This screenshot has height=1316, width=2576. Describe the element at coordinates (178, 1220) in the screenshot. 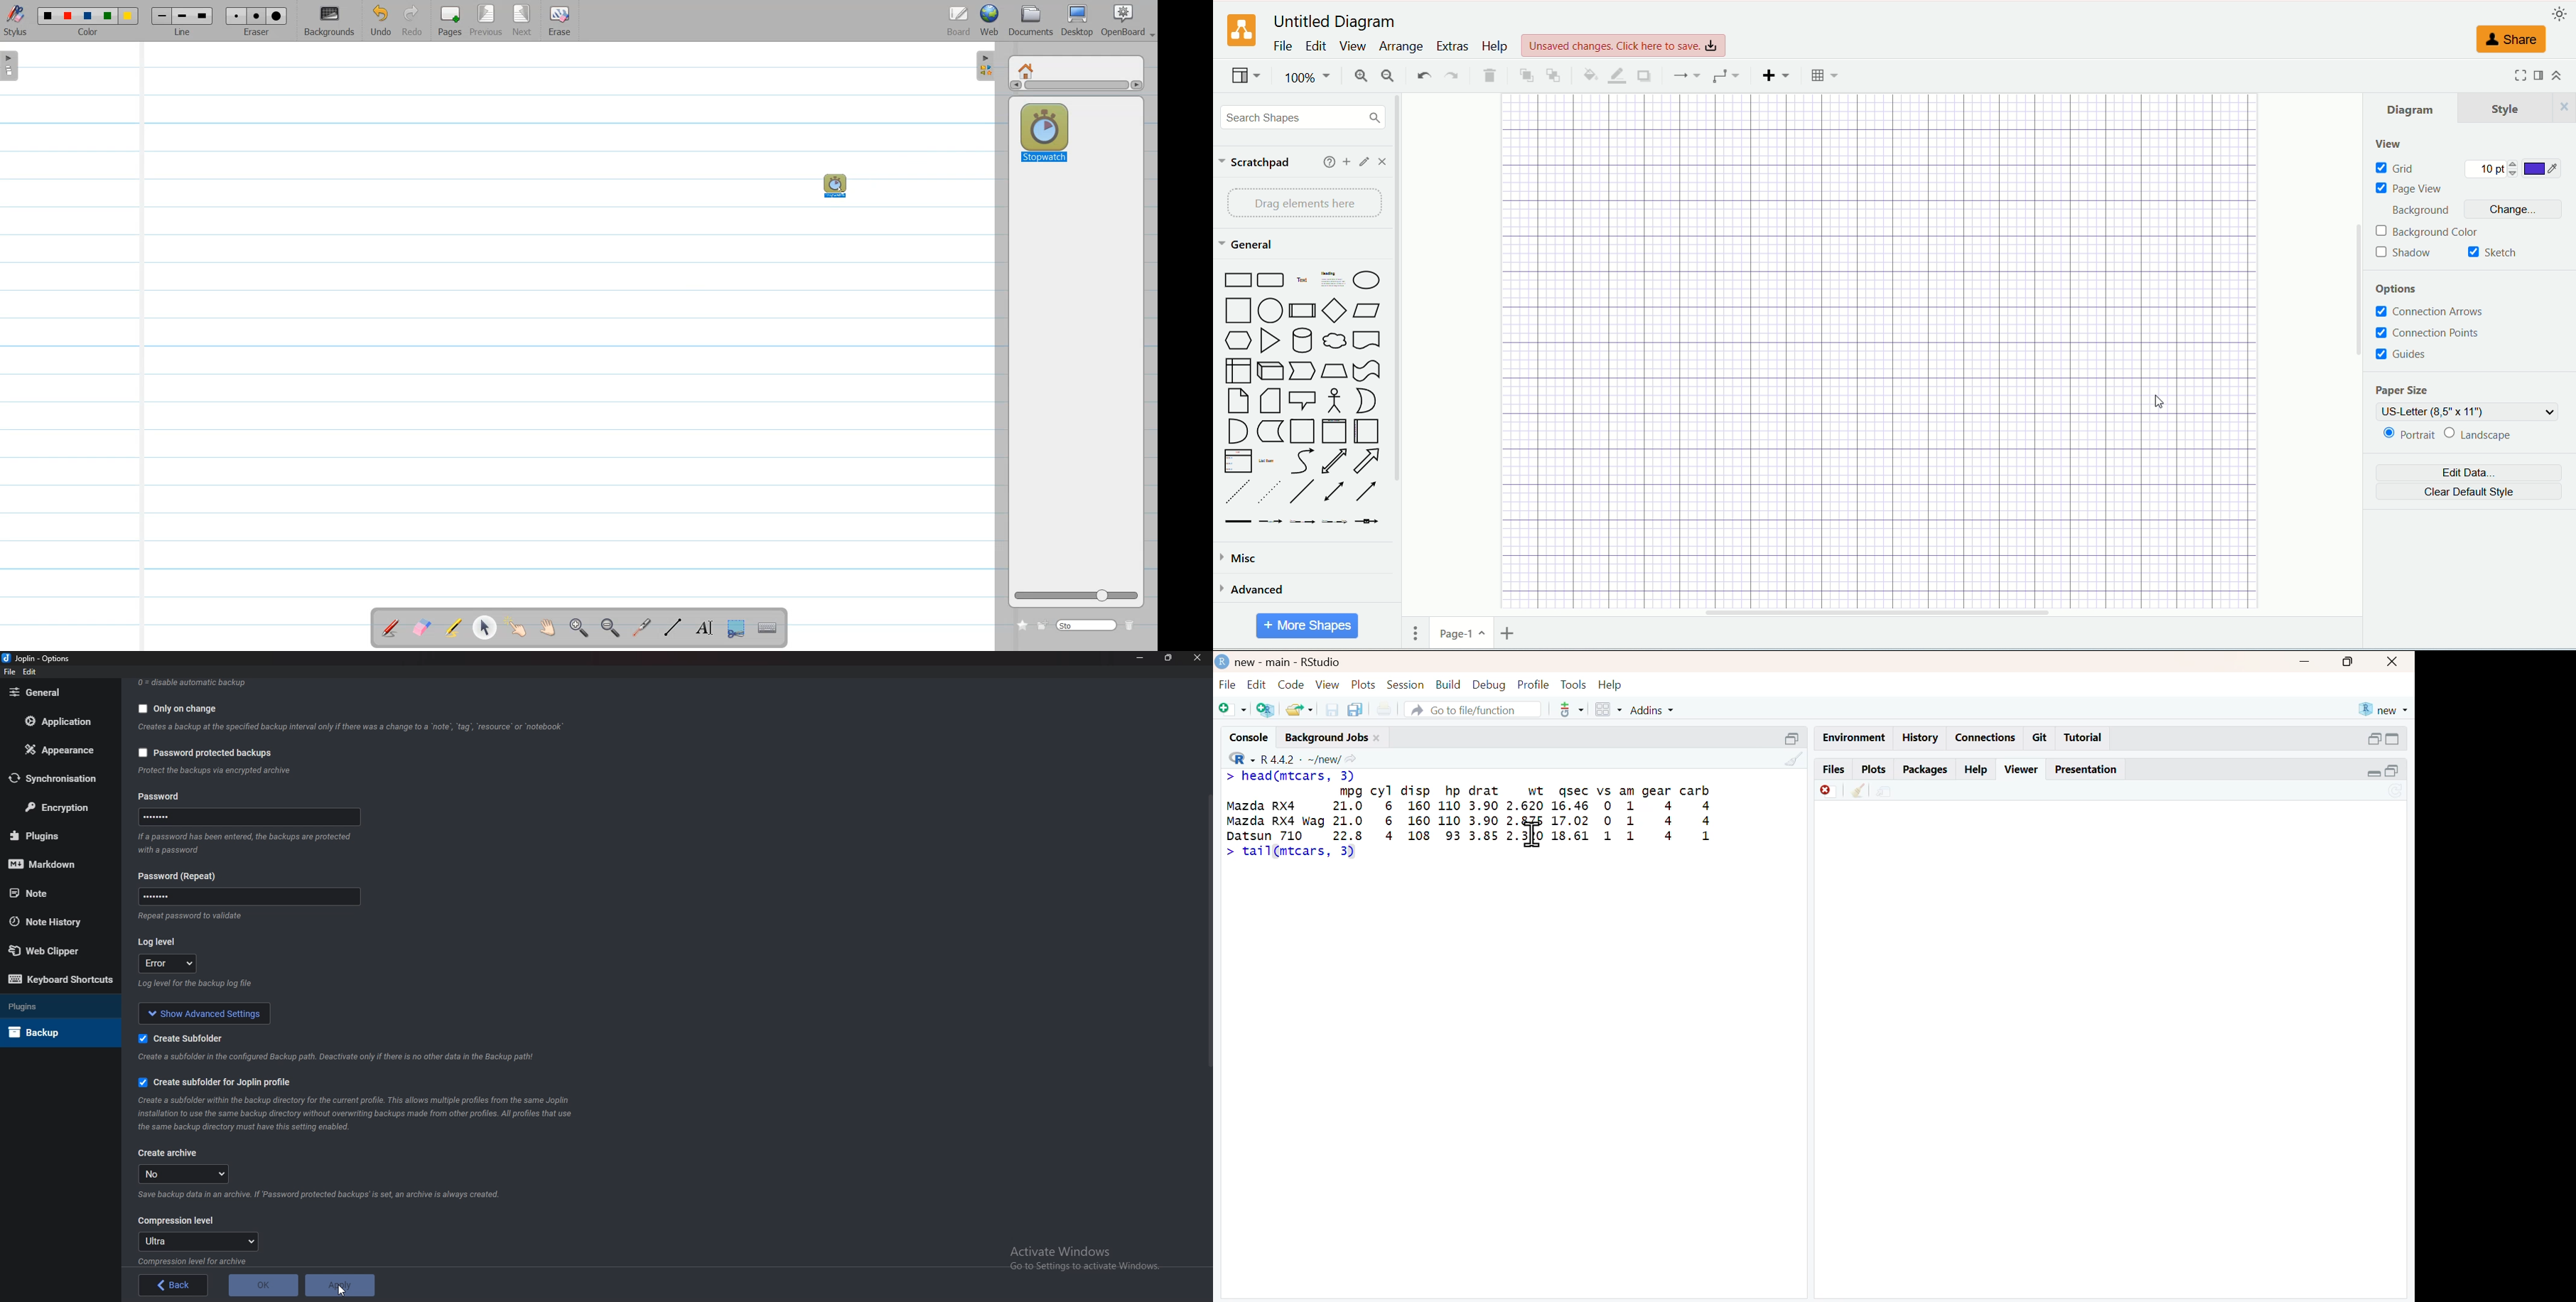

I see `Compression level` at that location.